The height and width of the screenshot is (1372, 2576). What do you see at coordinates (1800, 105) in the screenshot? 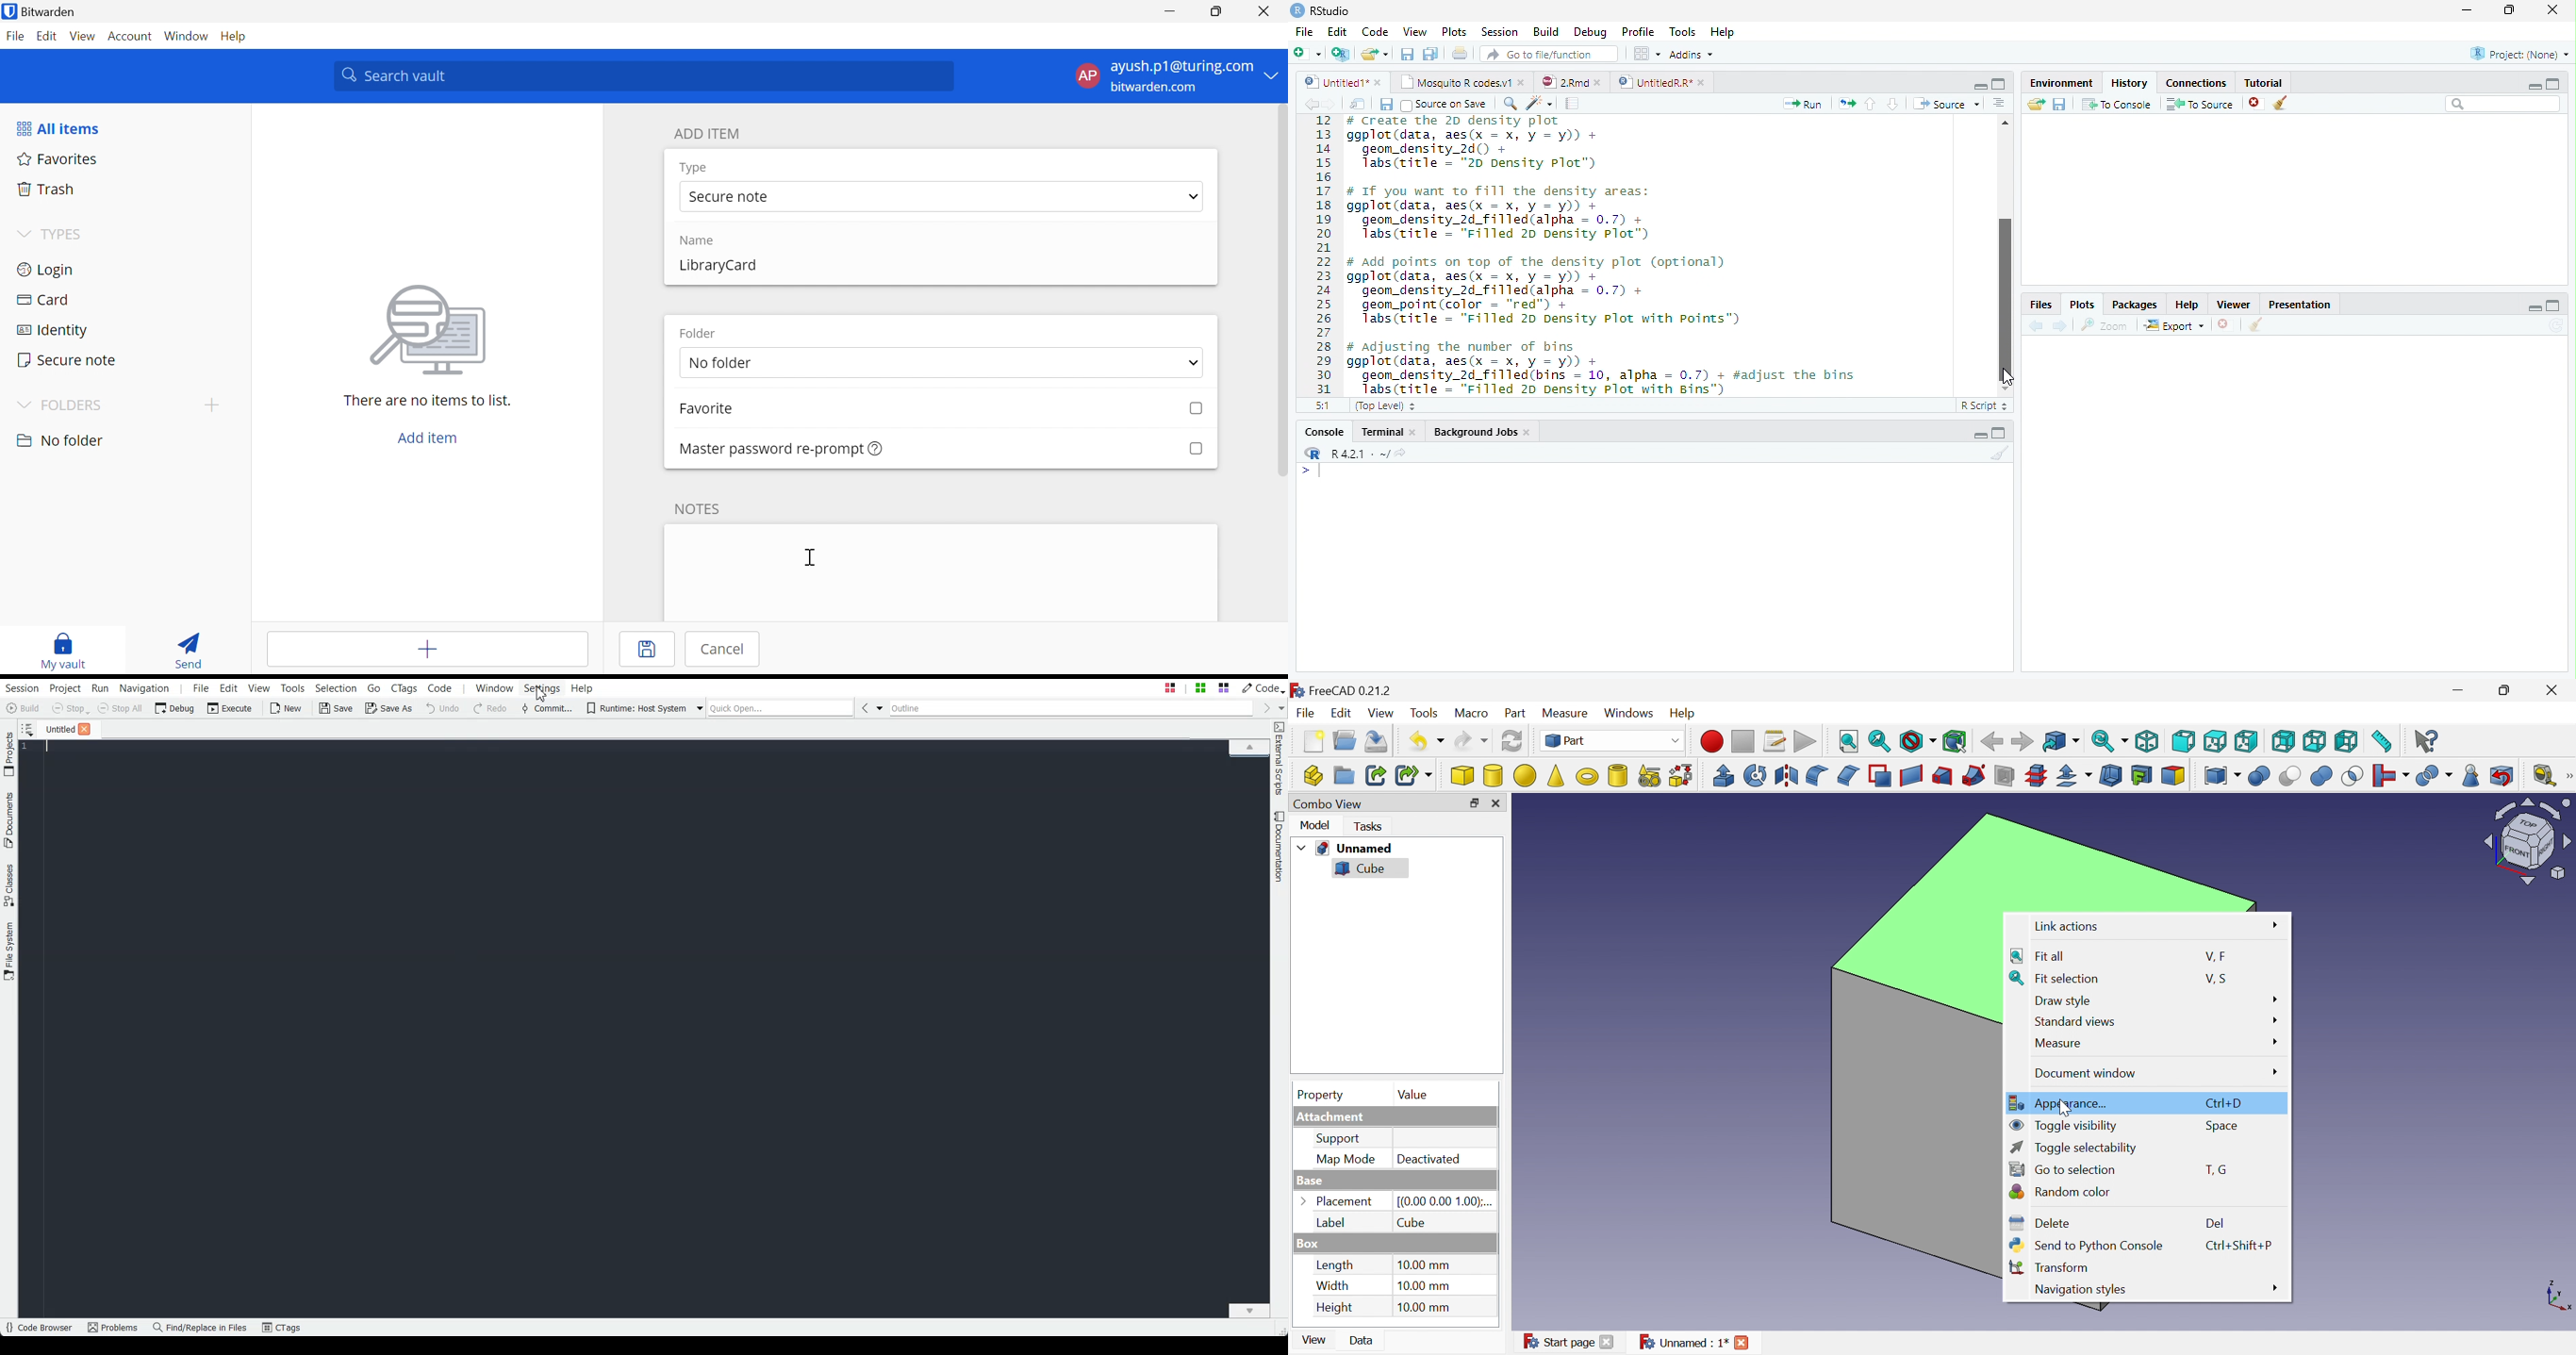
I see `Run` at bounding box center [1800, 105].